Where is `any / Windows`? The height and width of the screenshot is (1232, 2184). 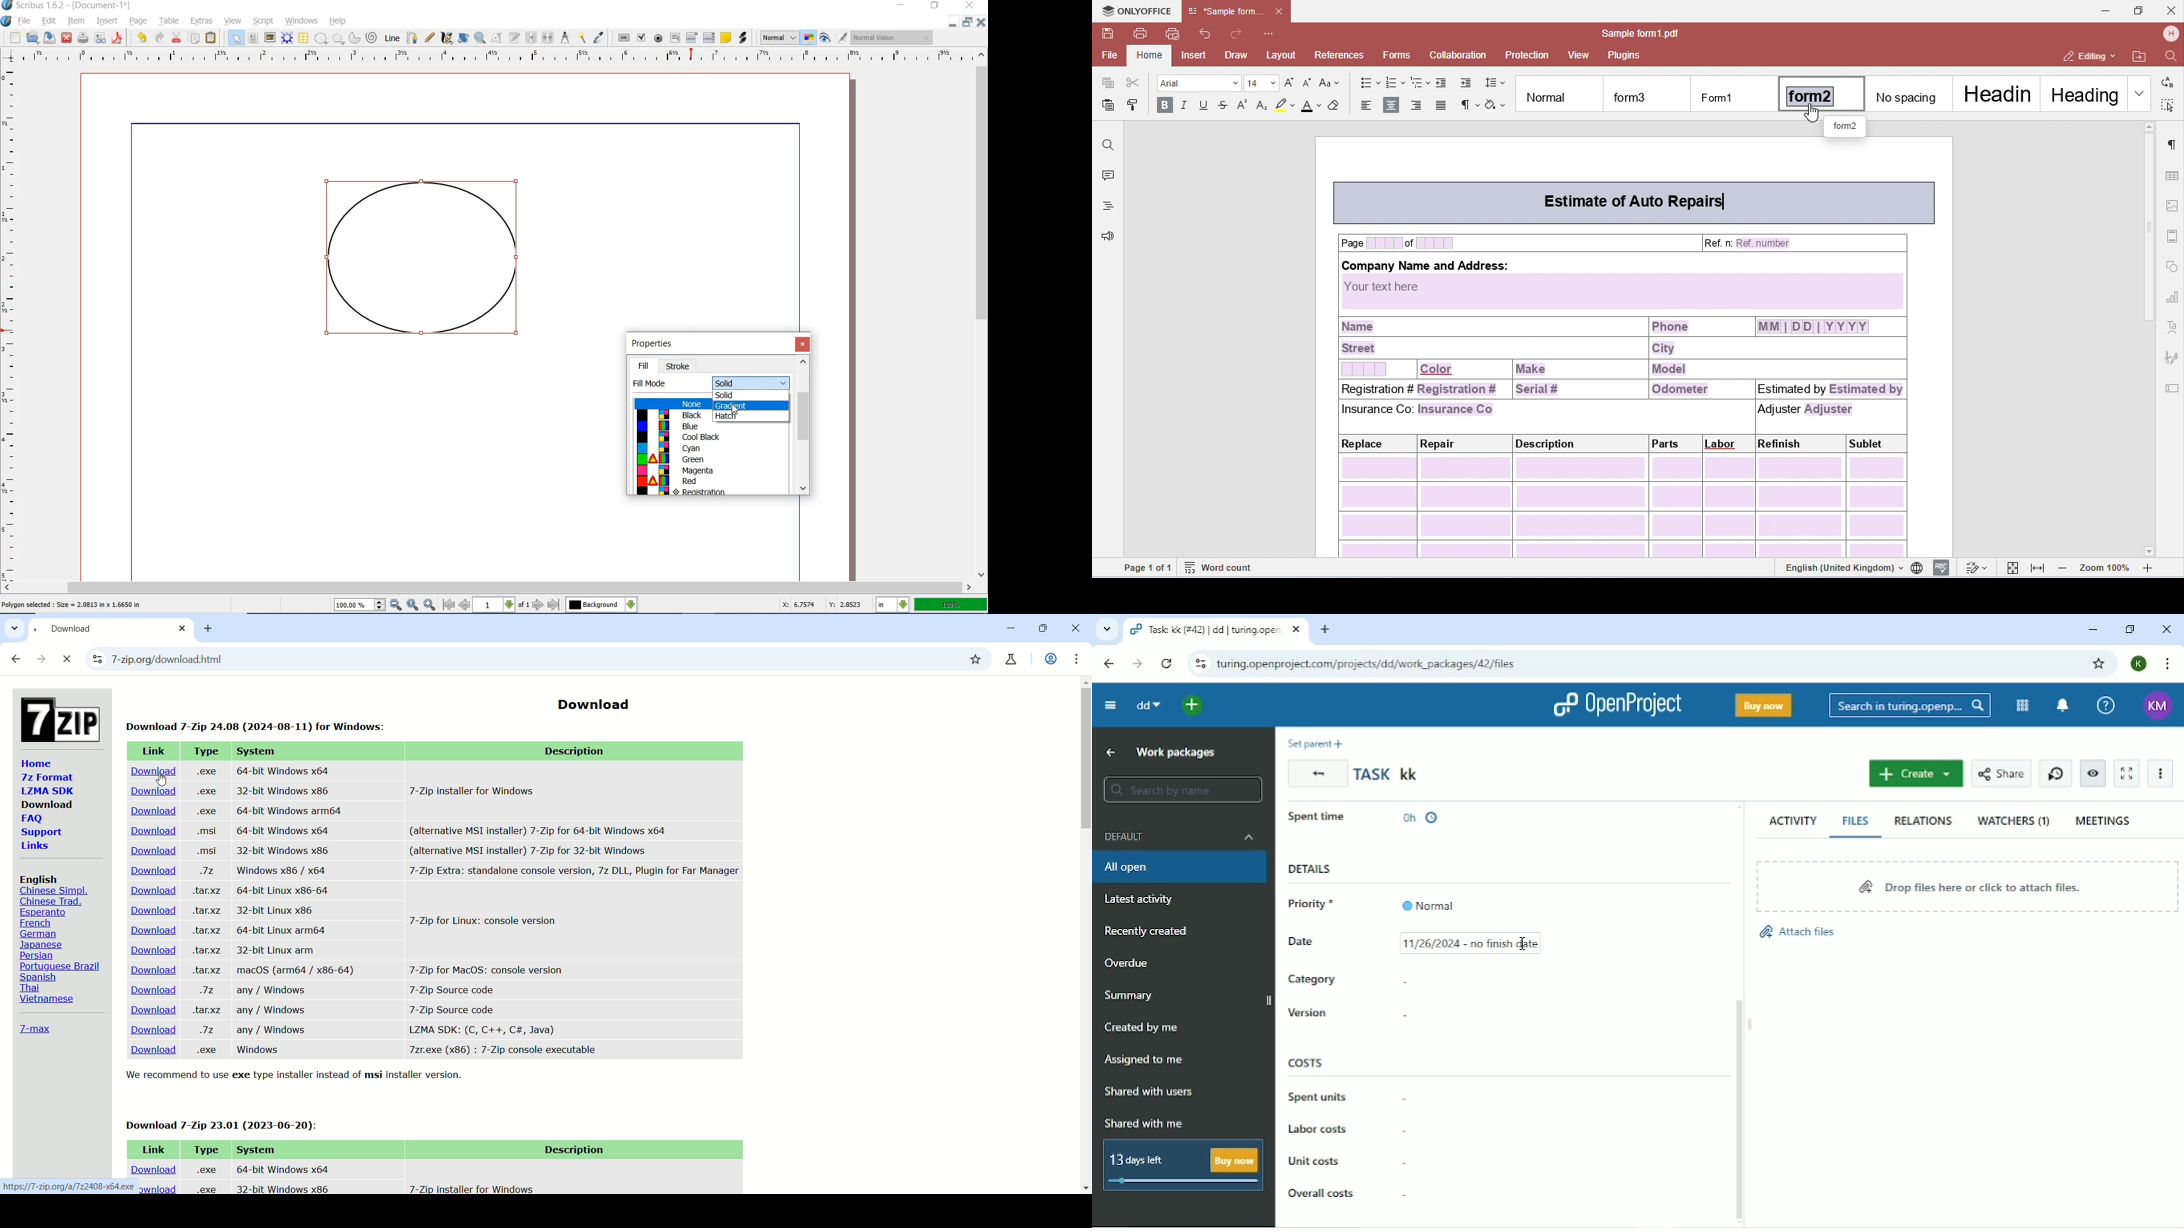
any / Windows is located at coordinates (270, 1010).